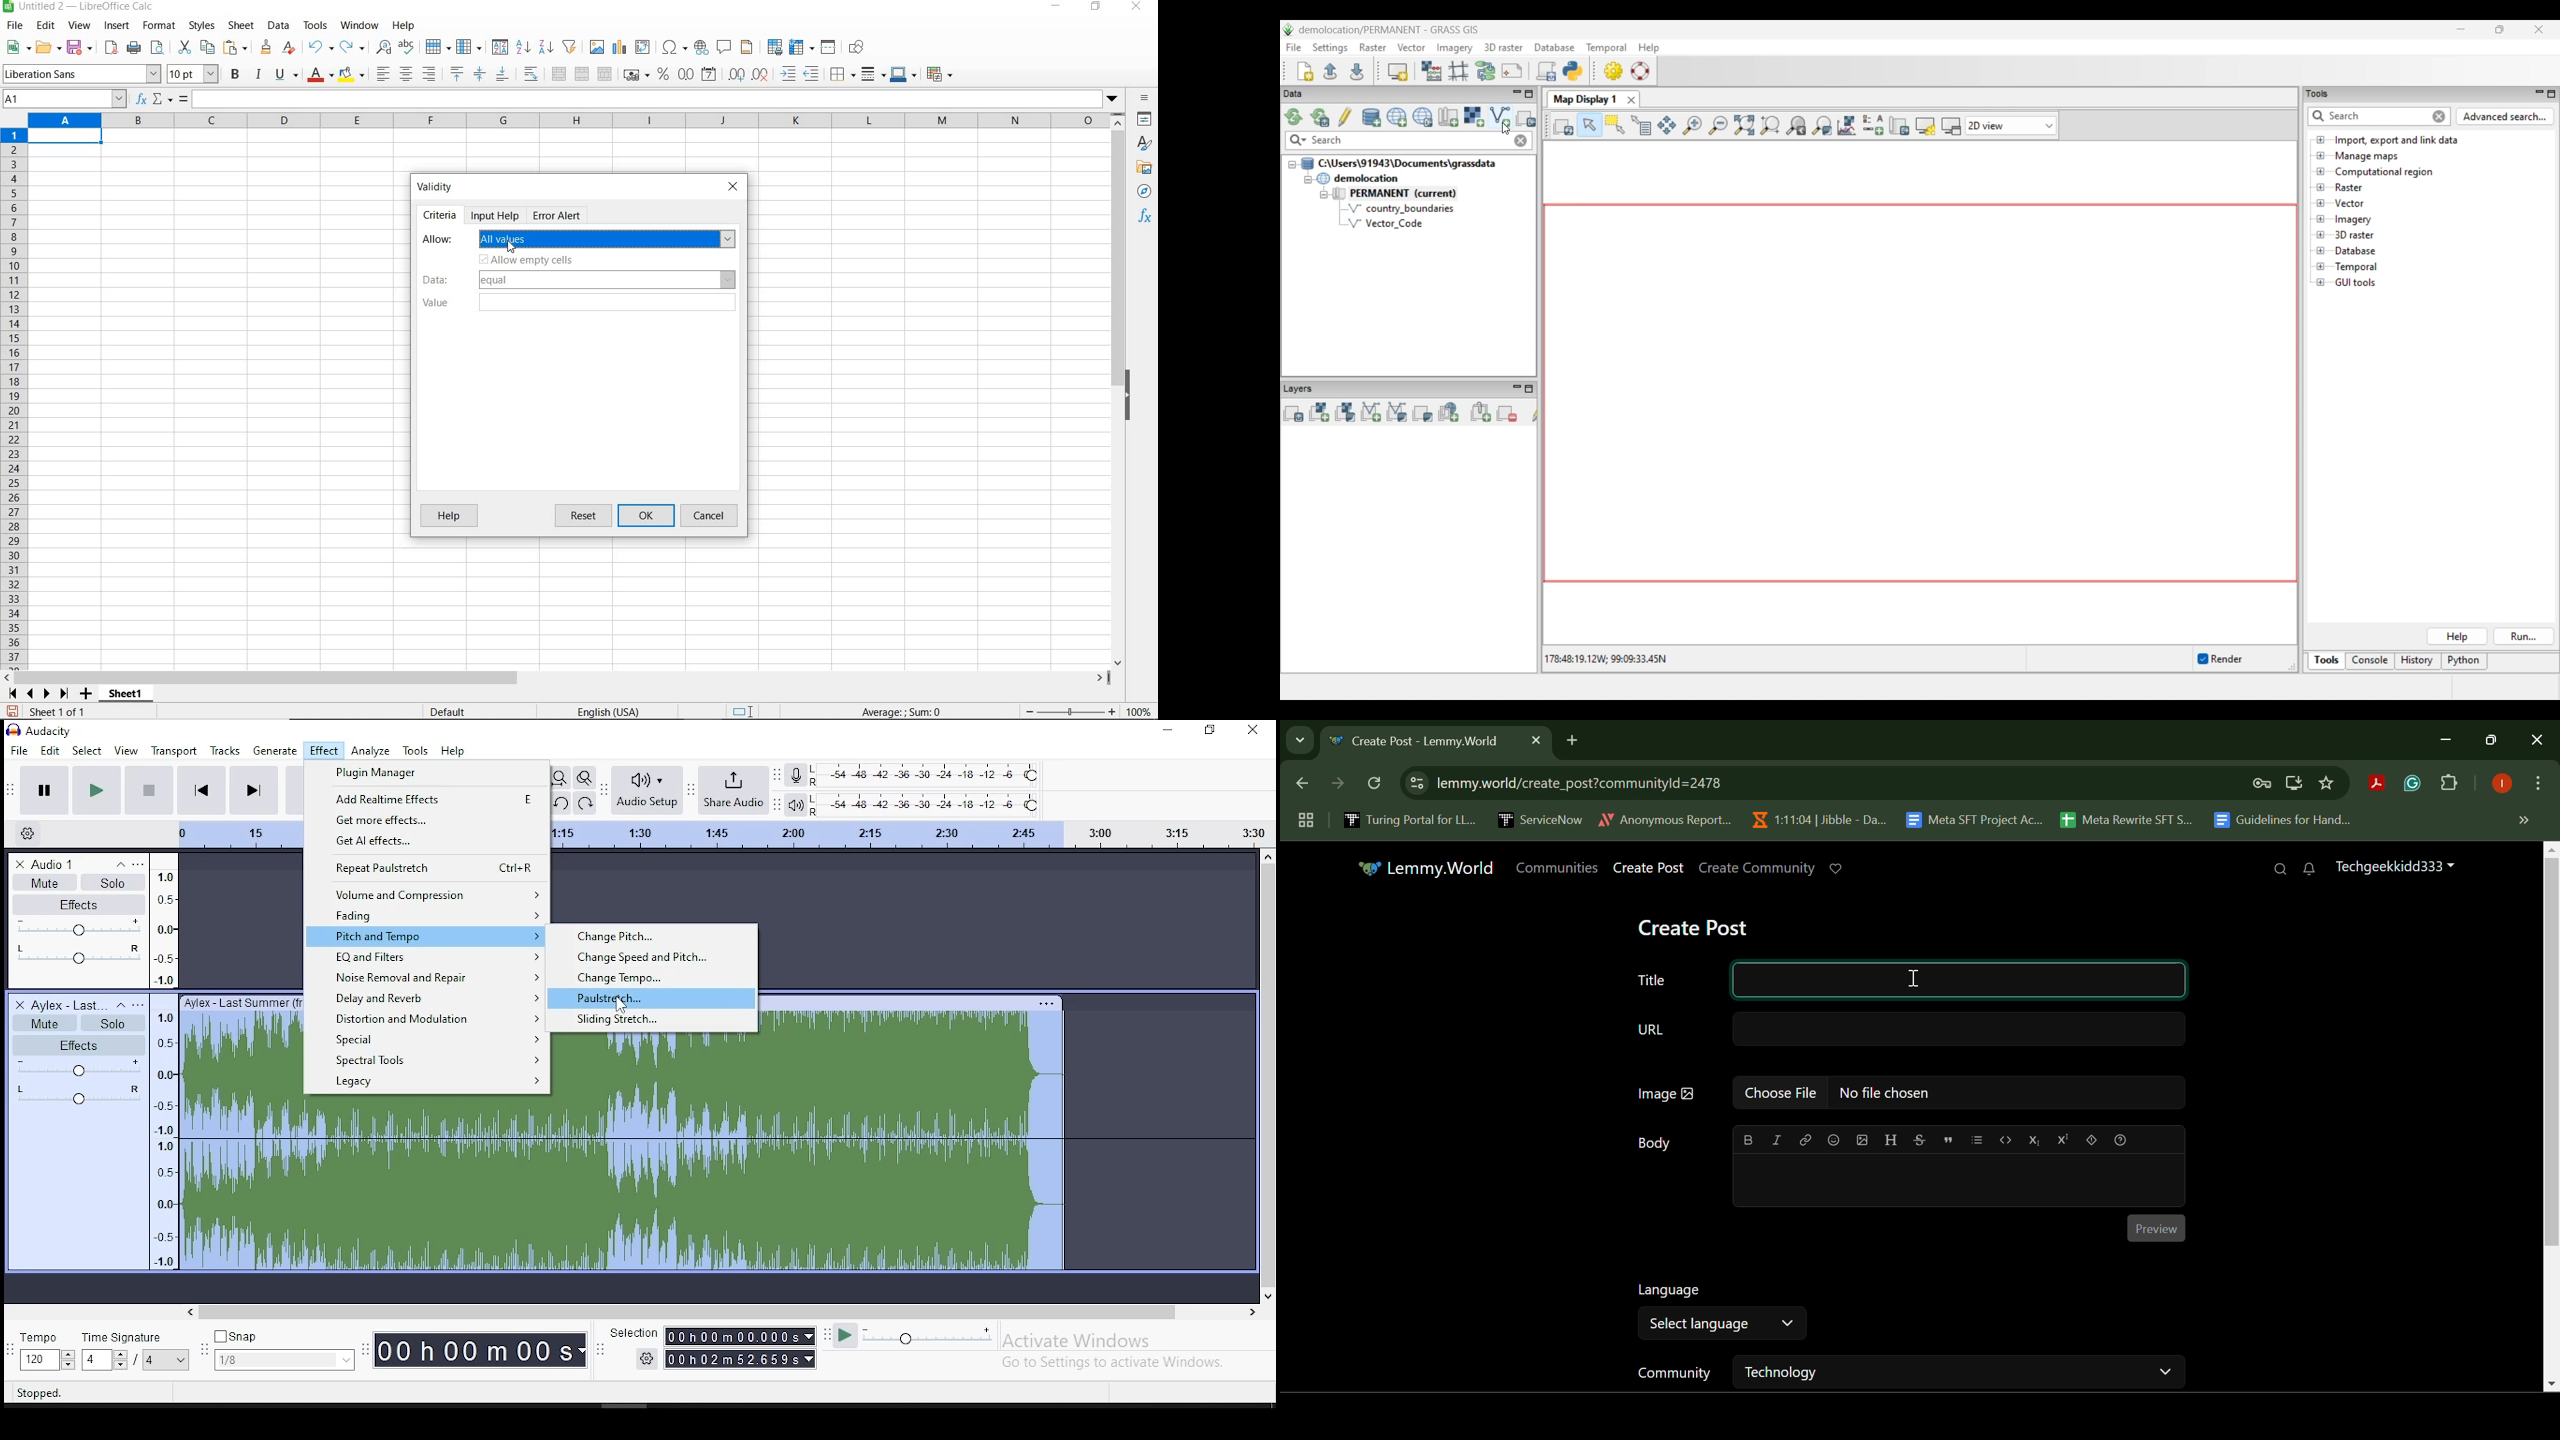 The width and height of the screenshot is (2576, 1456). I want to click on scale, so click(912, 832).